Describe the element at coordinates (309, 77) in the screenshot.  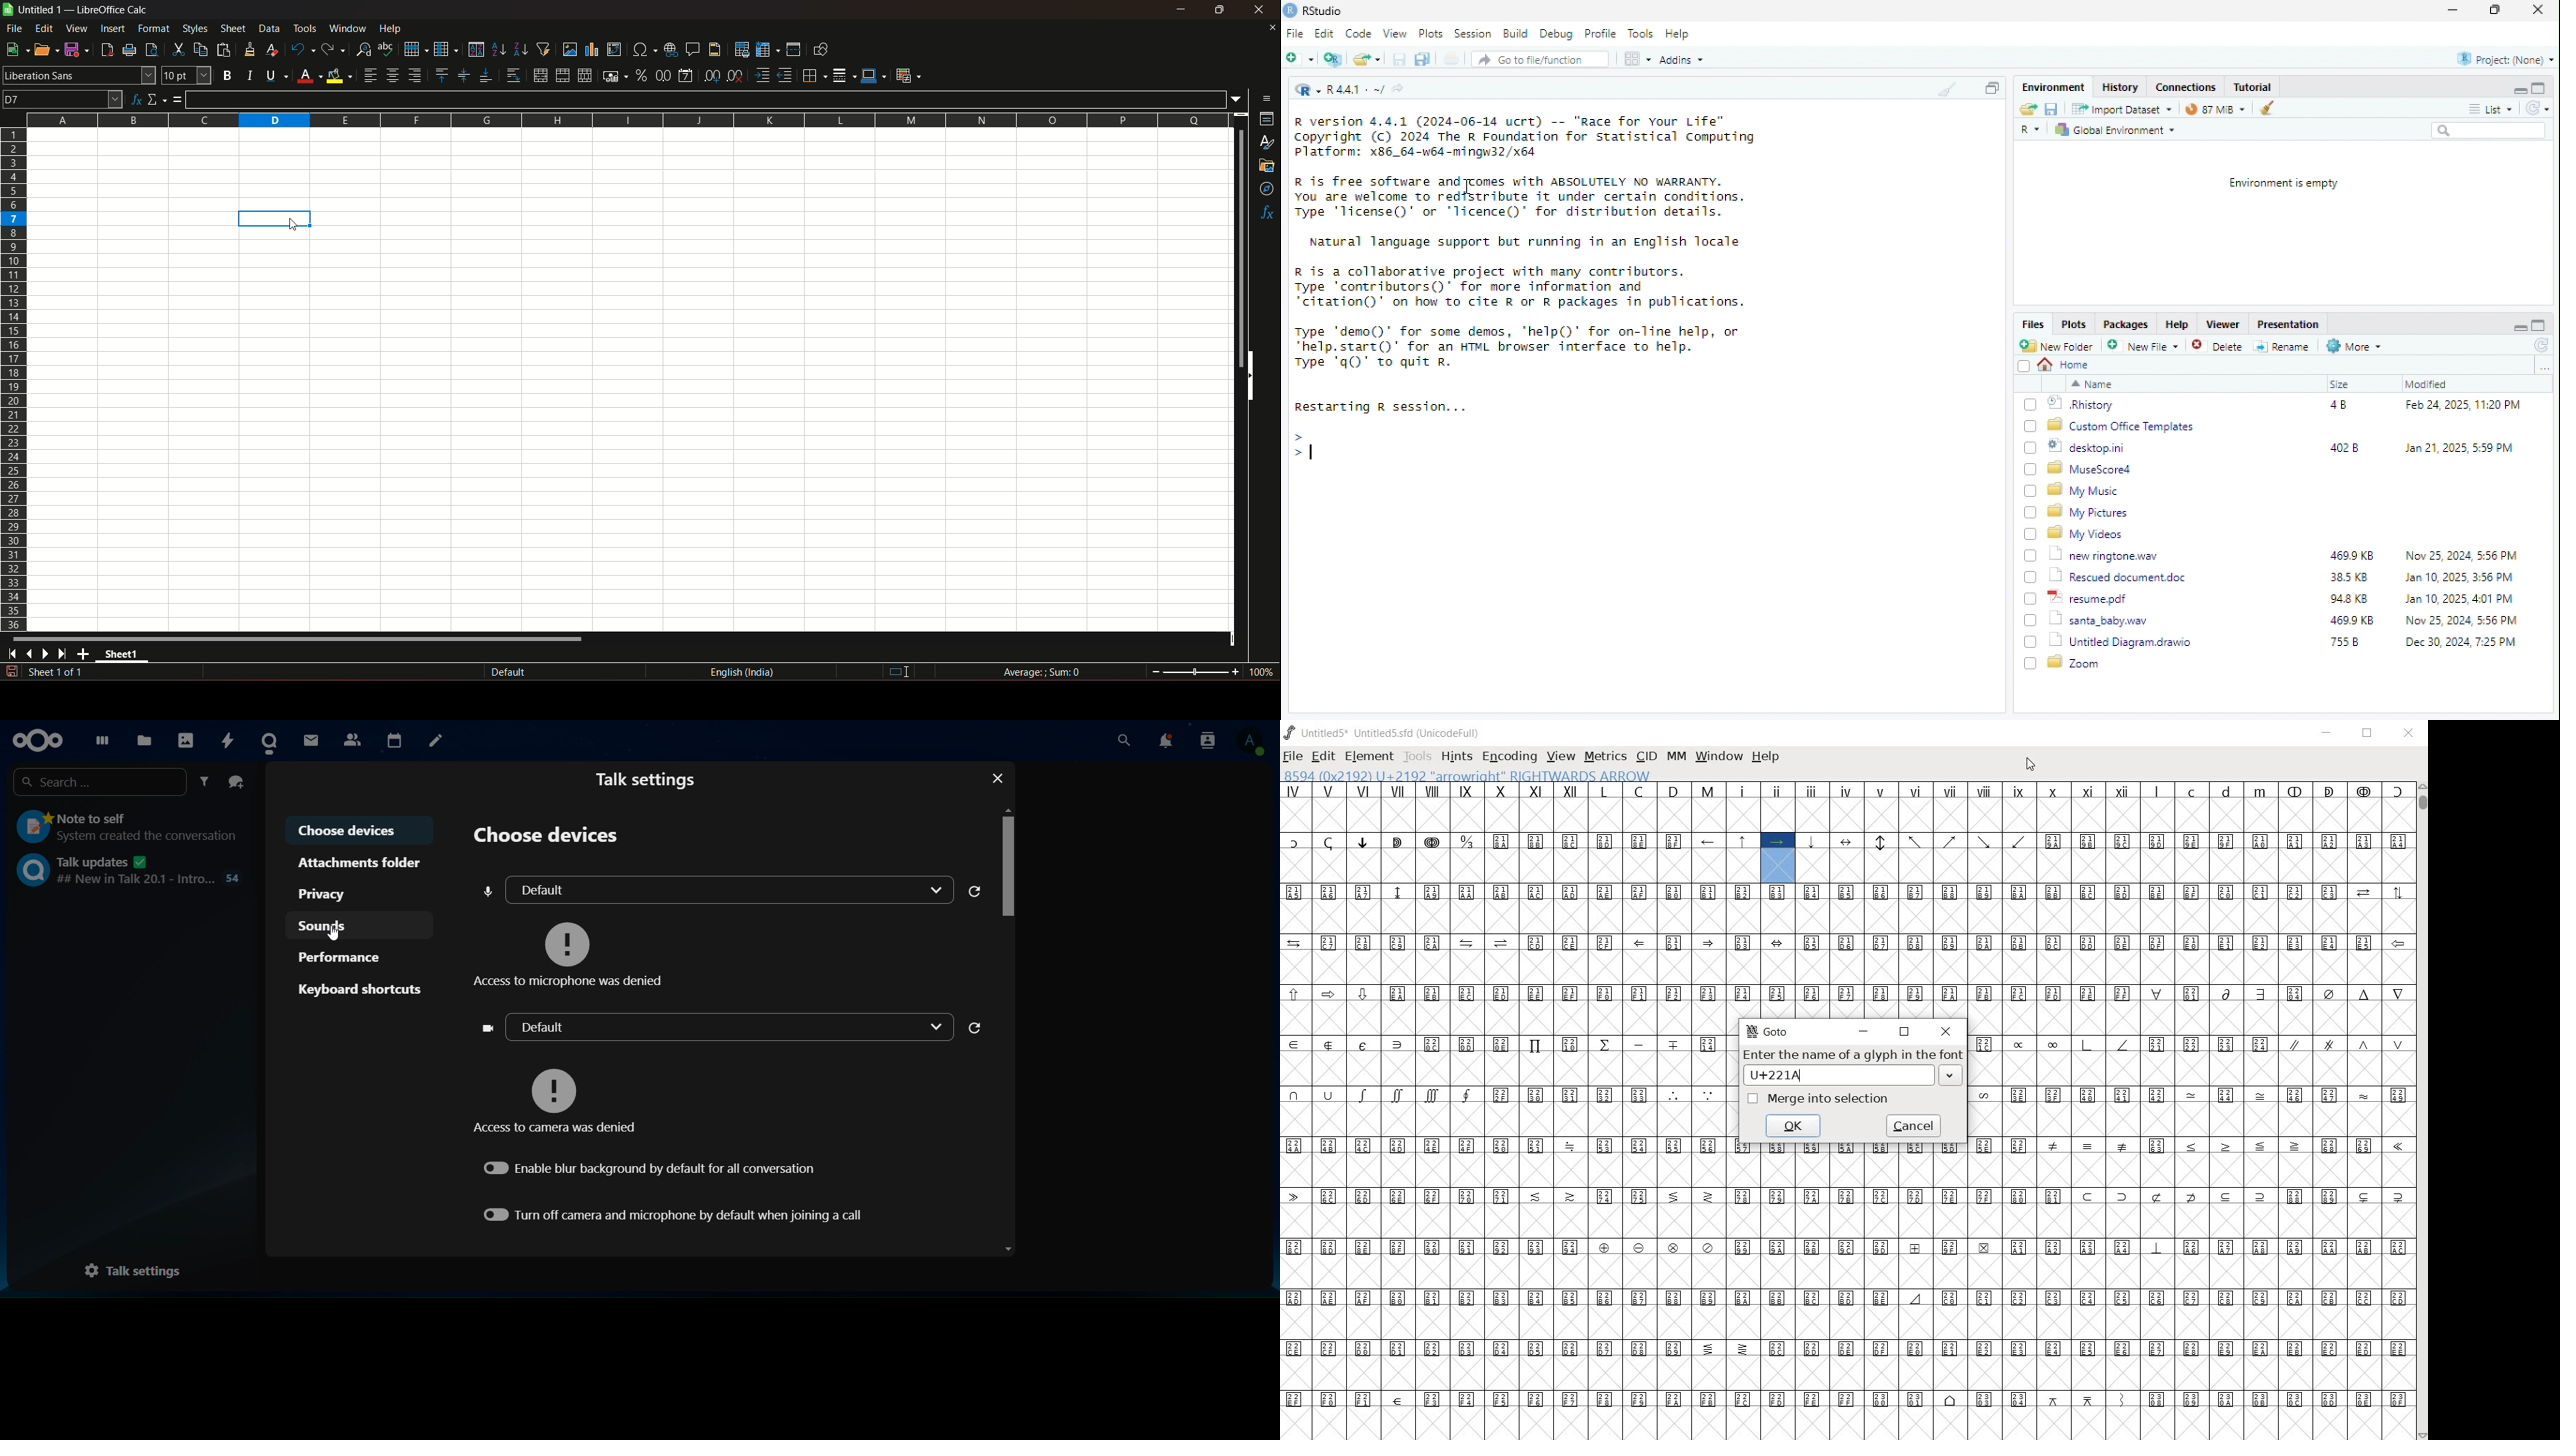
I see `font color` at that location.